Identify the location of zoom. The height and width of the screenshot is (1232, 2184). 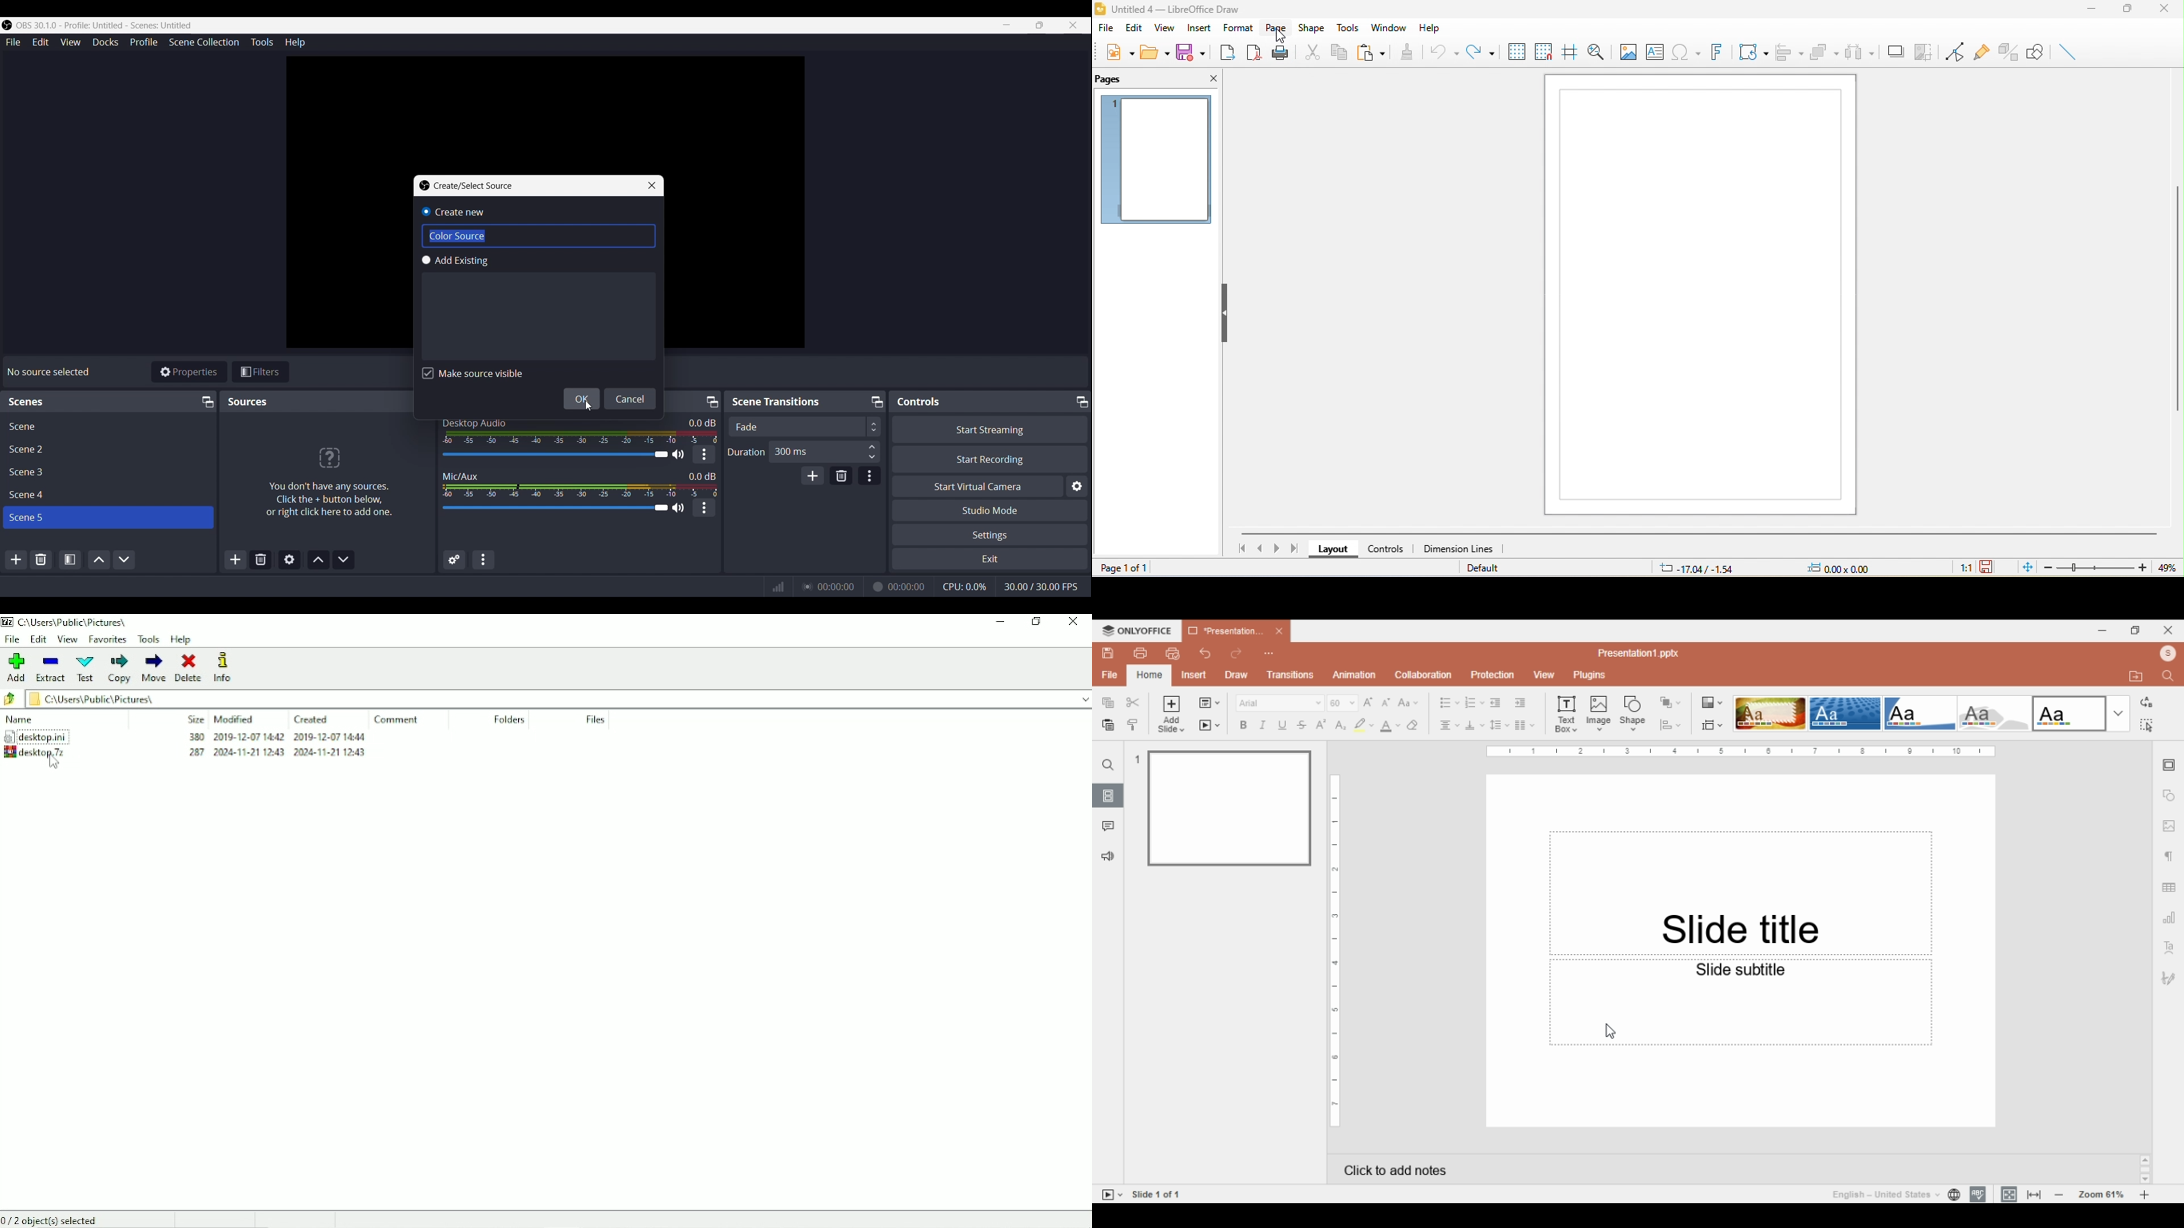
(2092, 567).